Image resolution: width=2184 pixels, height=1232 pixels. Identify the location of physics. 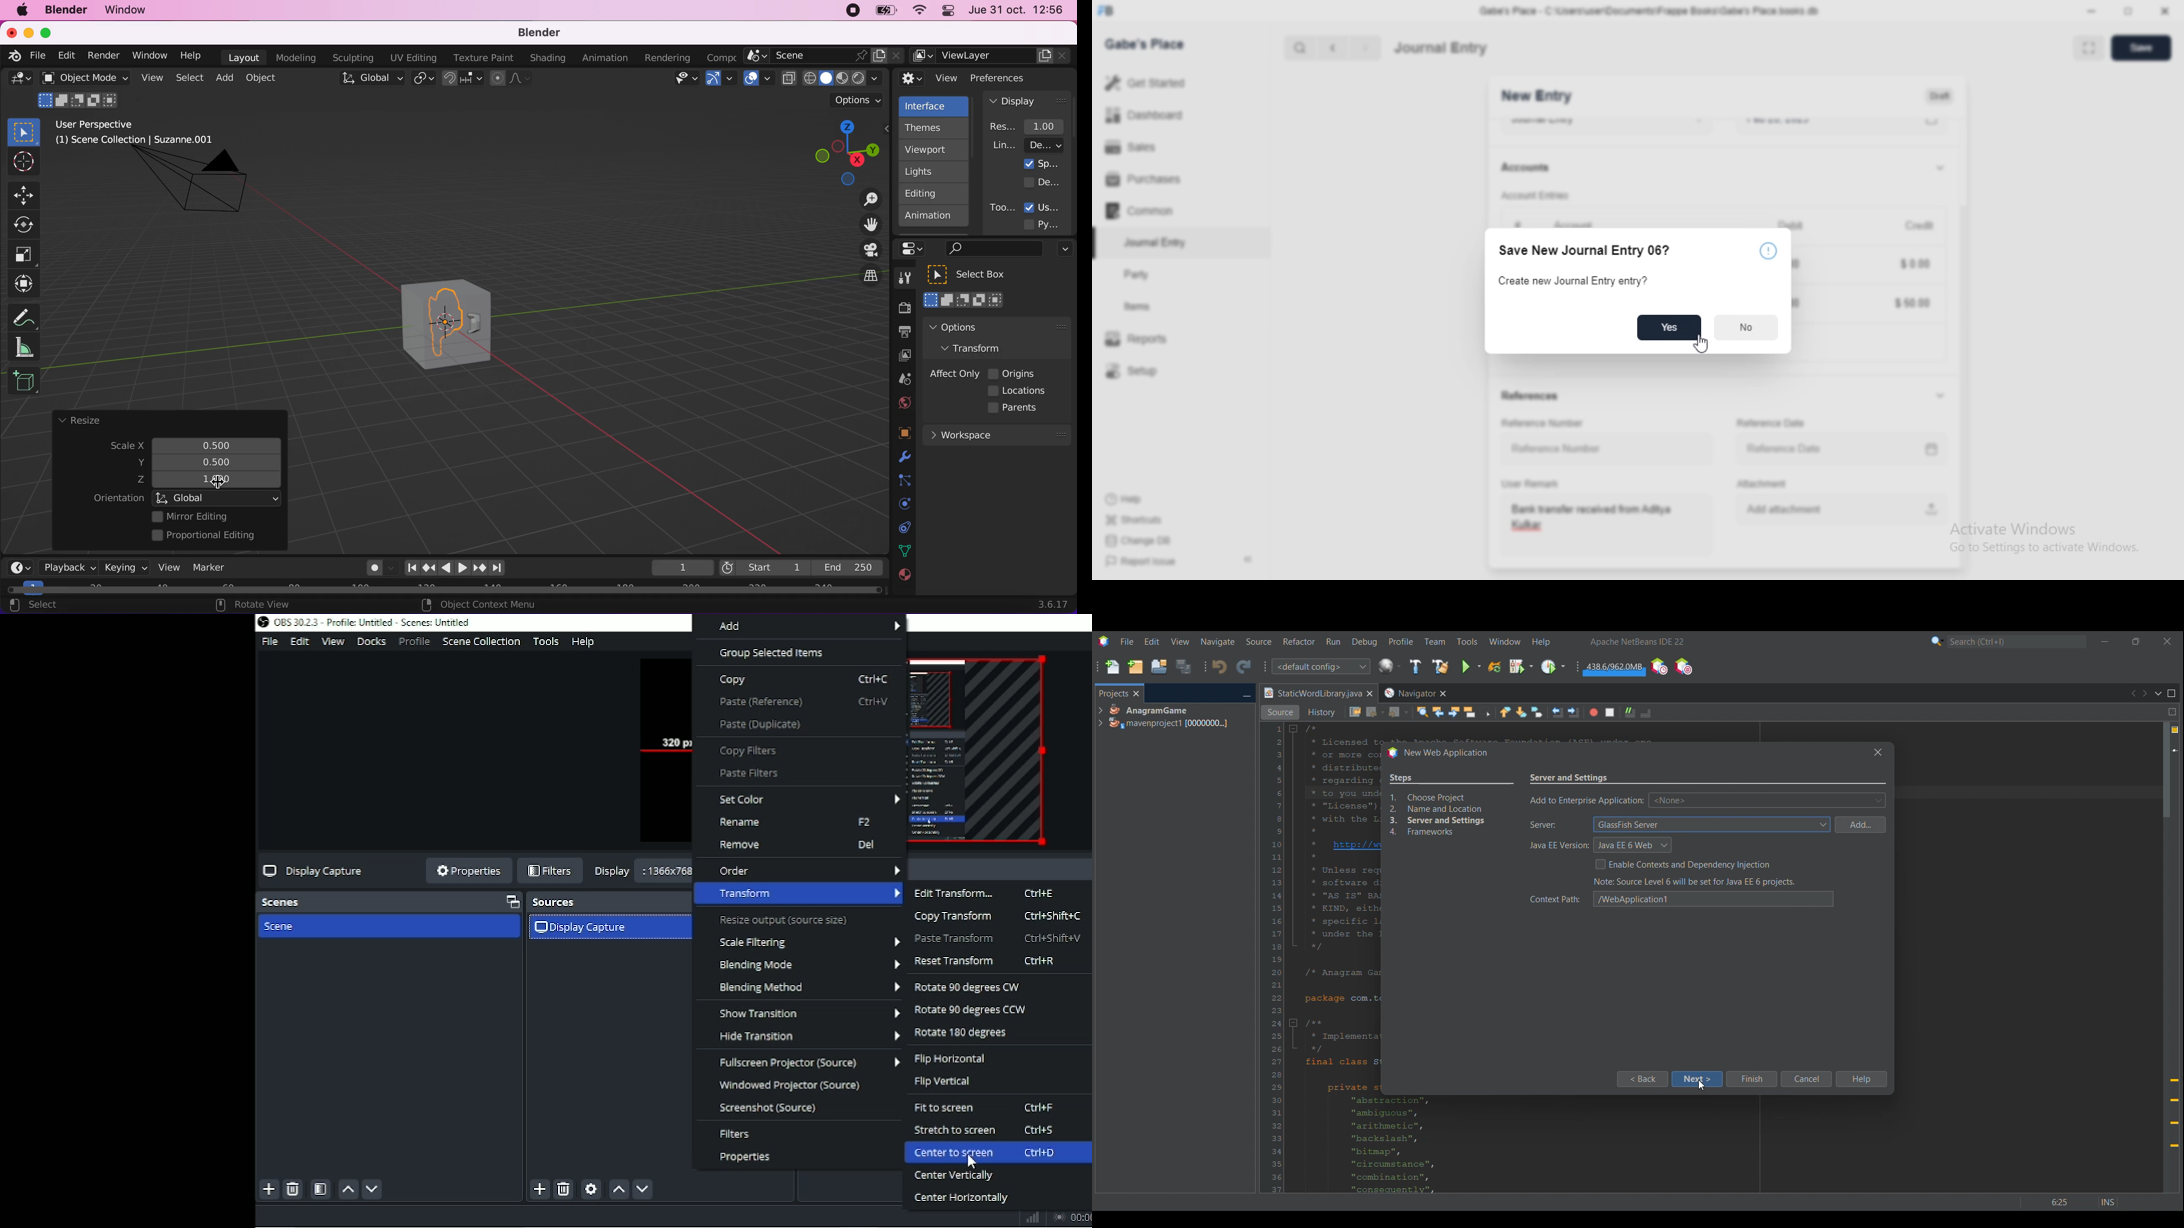
(903, 457).